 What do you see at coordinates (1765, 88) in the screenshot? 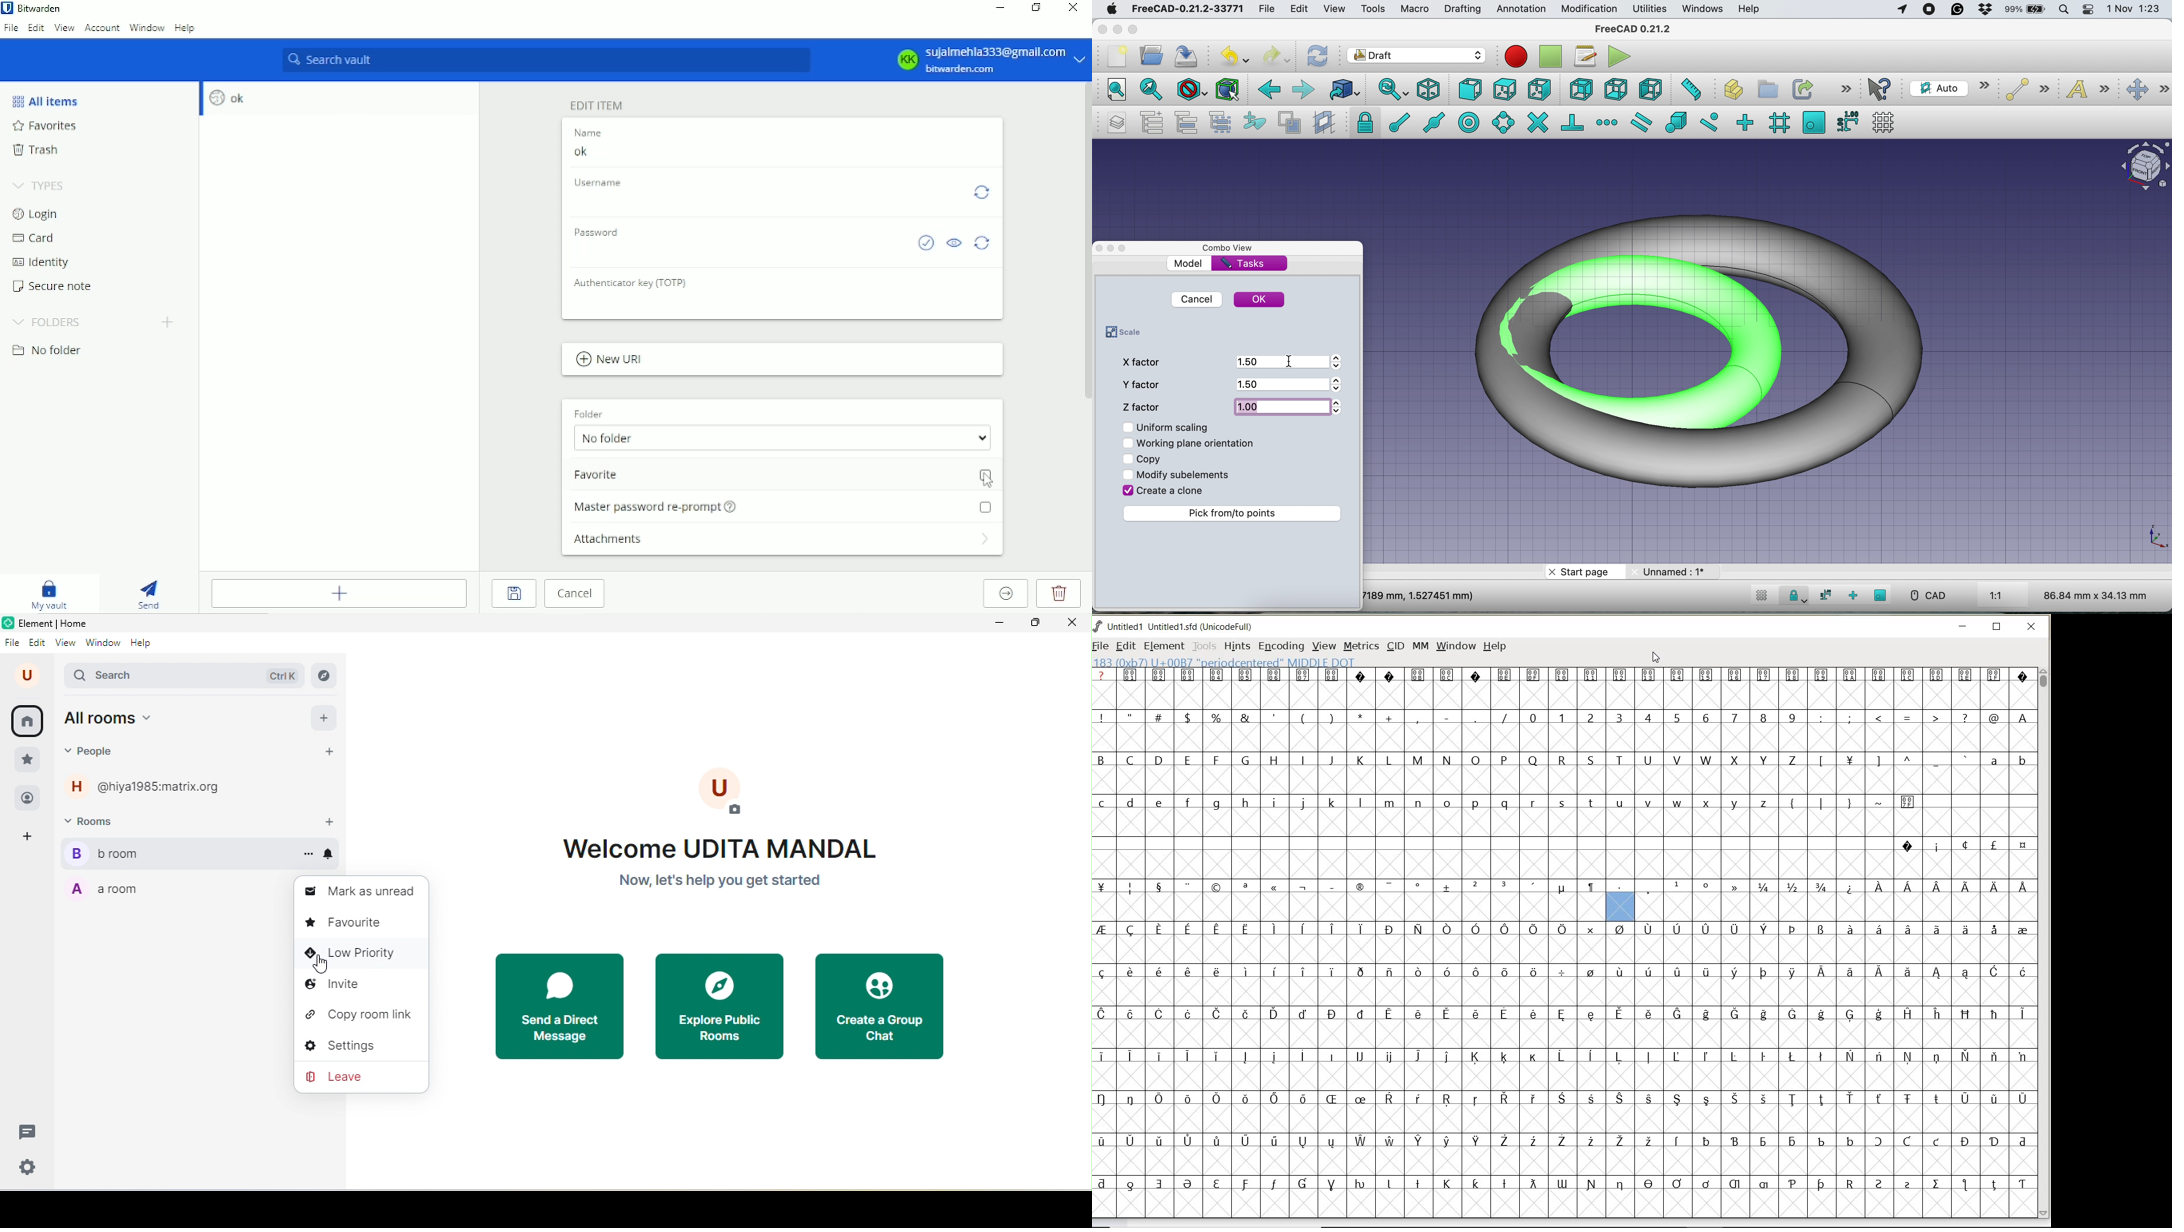
I see `create group` at bounding box center [1765, 88].